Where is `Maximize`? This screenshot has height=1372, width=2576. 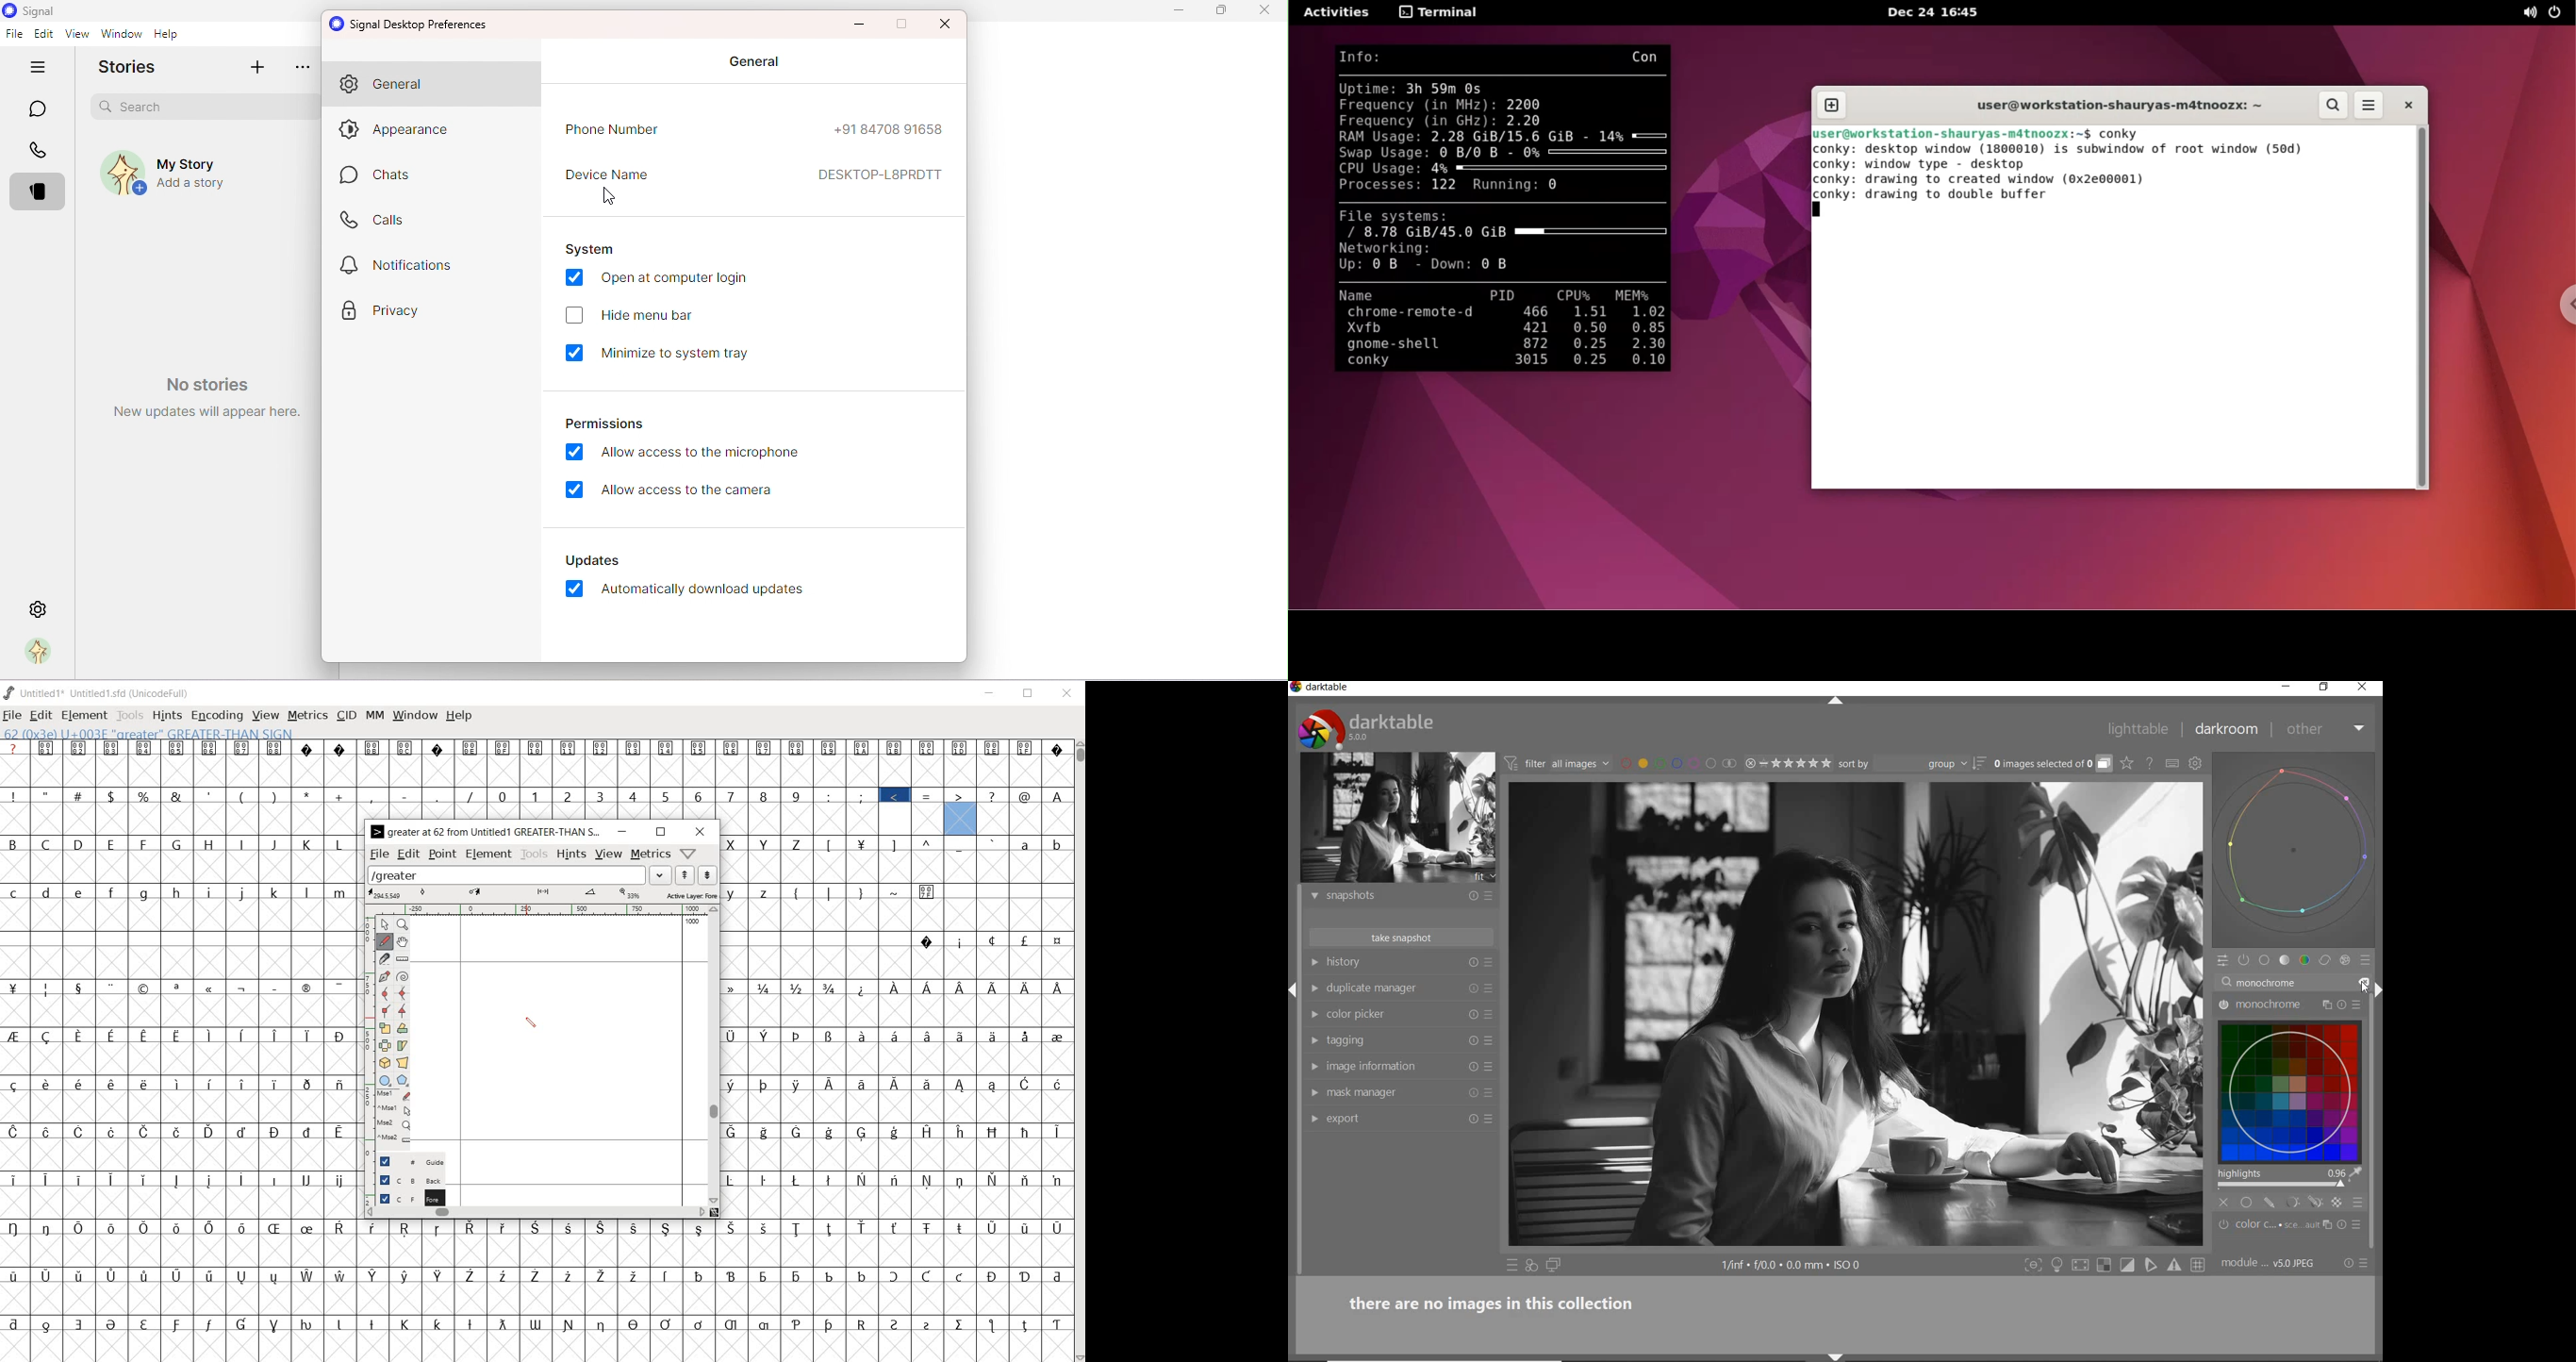 Maximize is located at coordinates (903, 25).